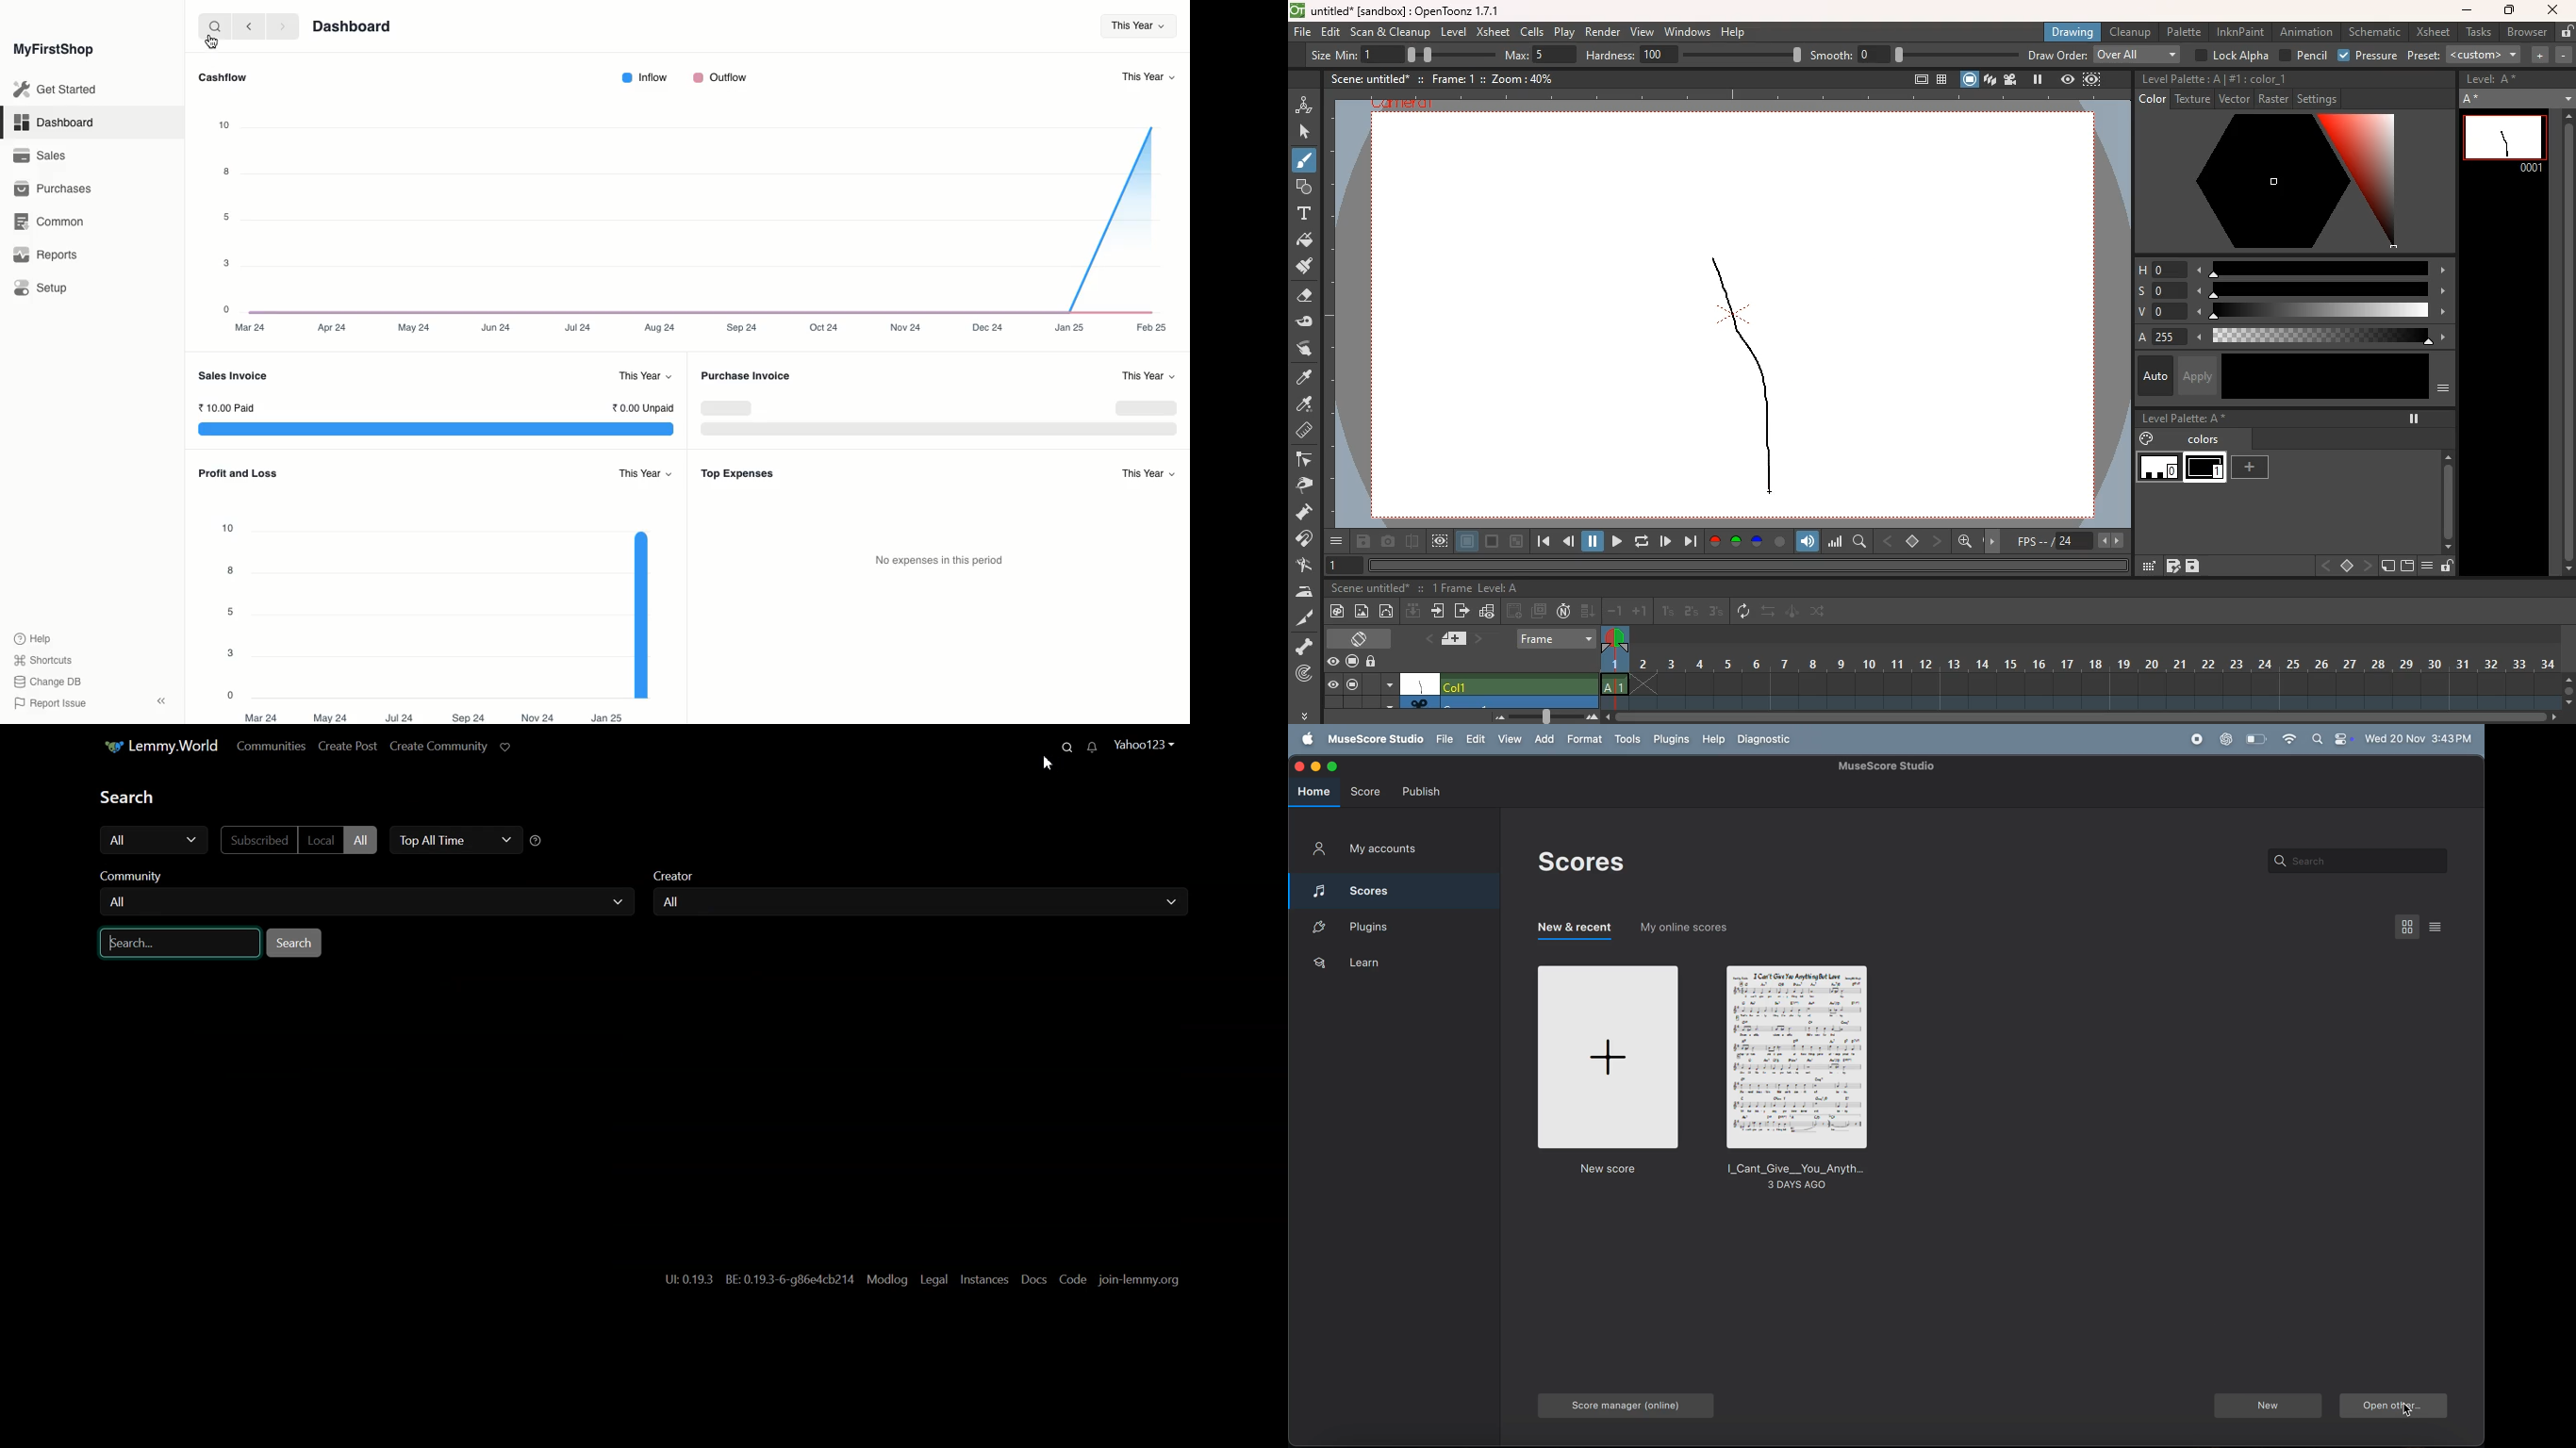 Image resolution: width=2576 pixels, height=1456 pixels. What do you see at coordinates (1913, 55) in the screenshot?
I see `smooth:` at bounding box center [1913, 55].